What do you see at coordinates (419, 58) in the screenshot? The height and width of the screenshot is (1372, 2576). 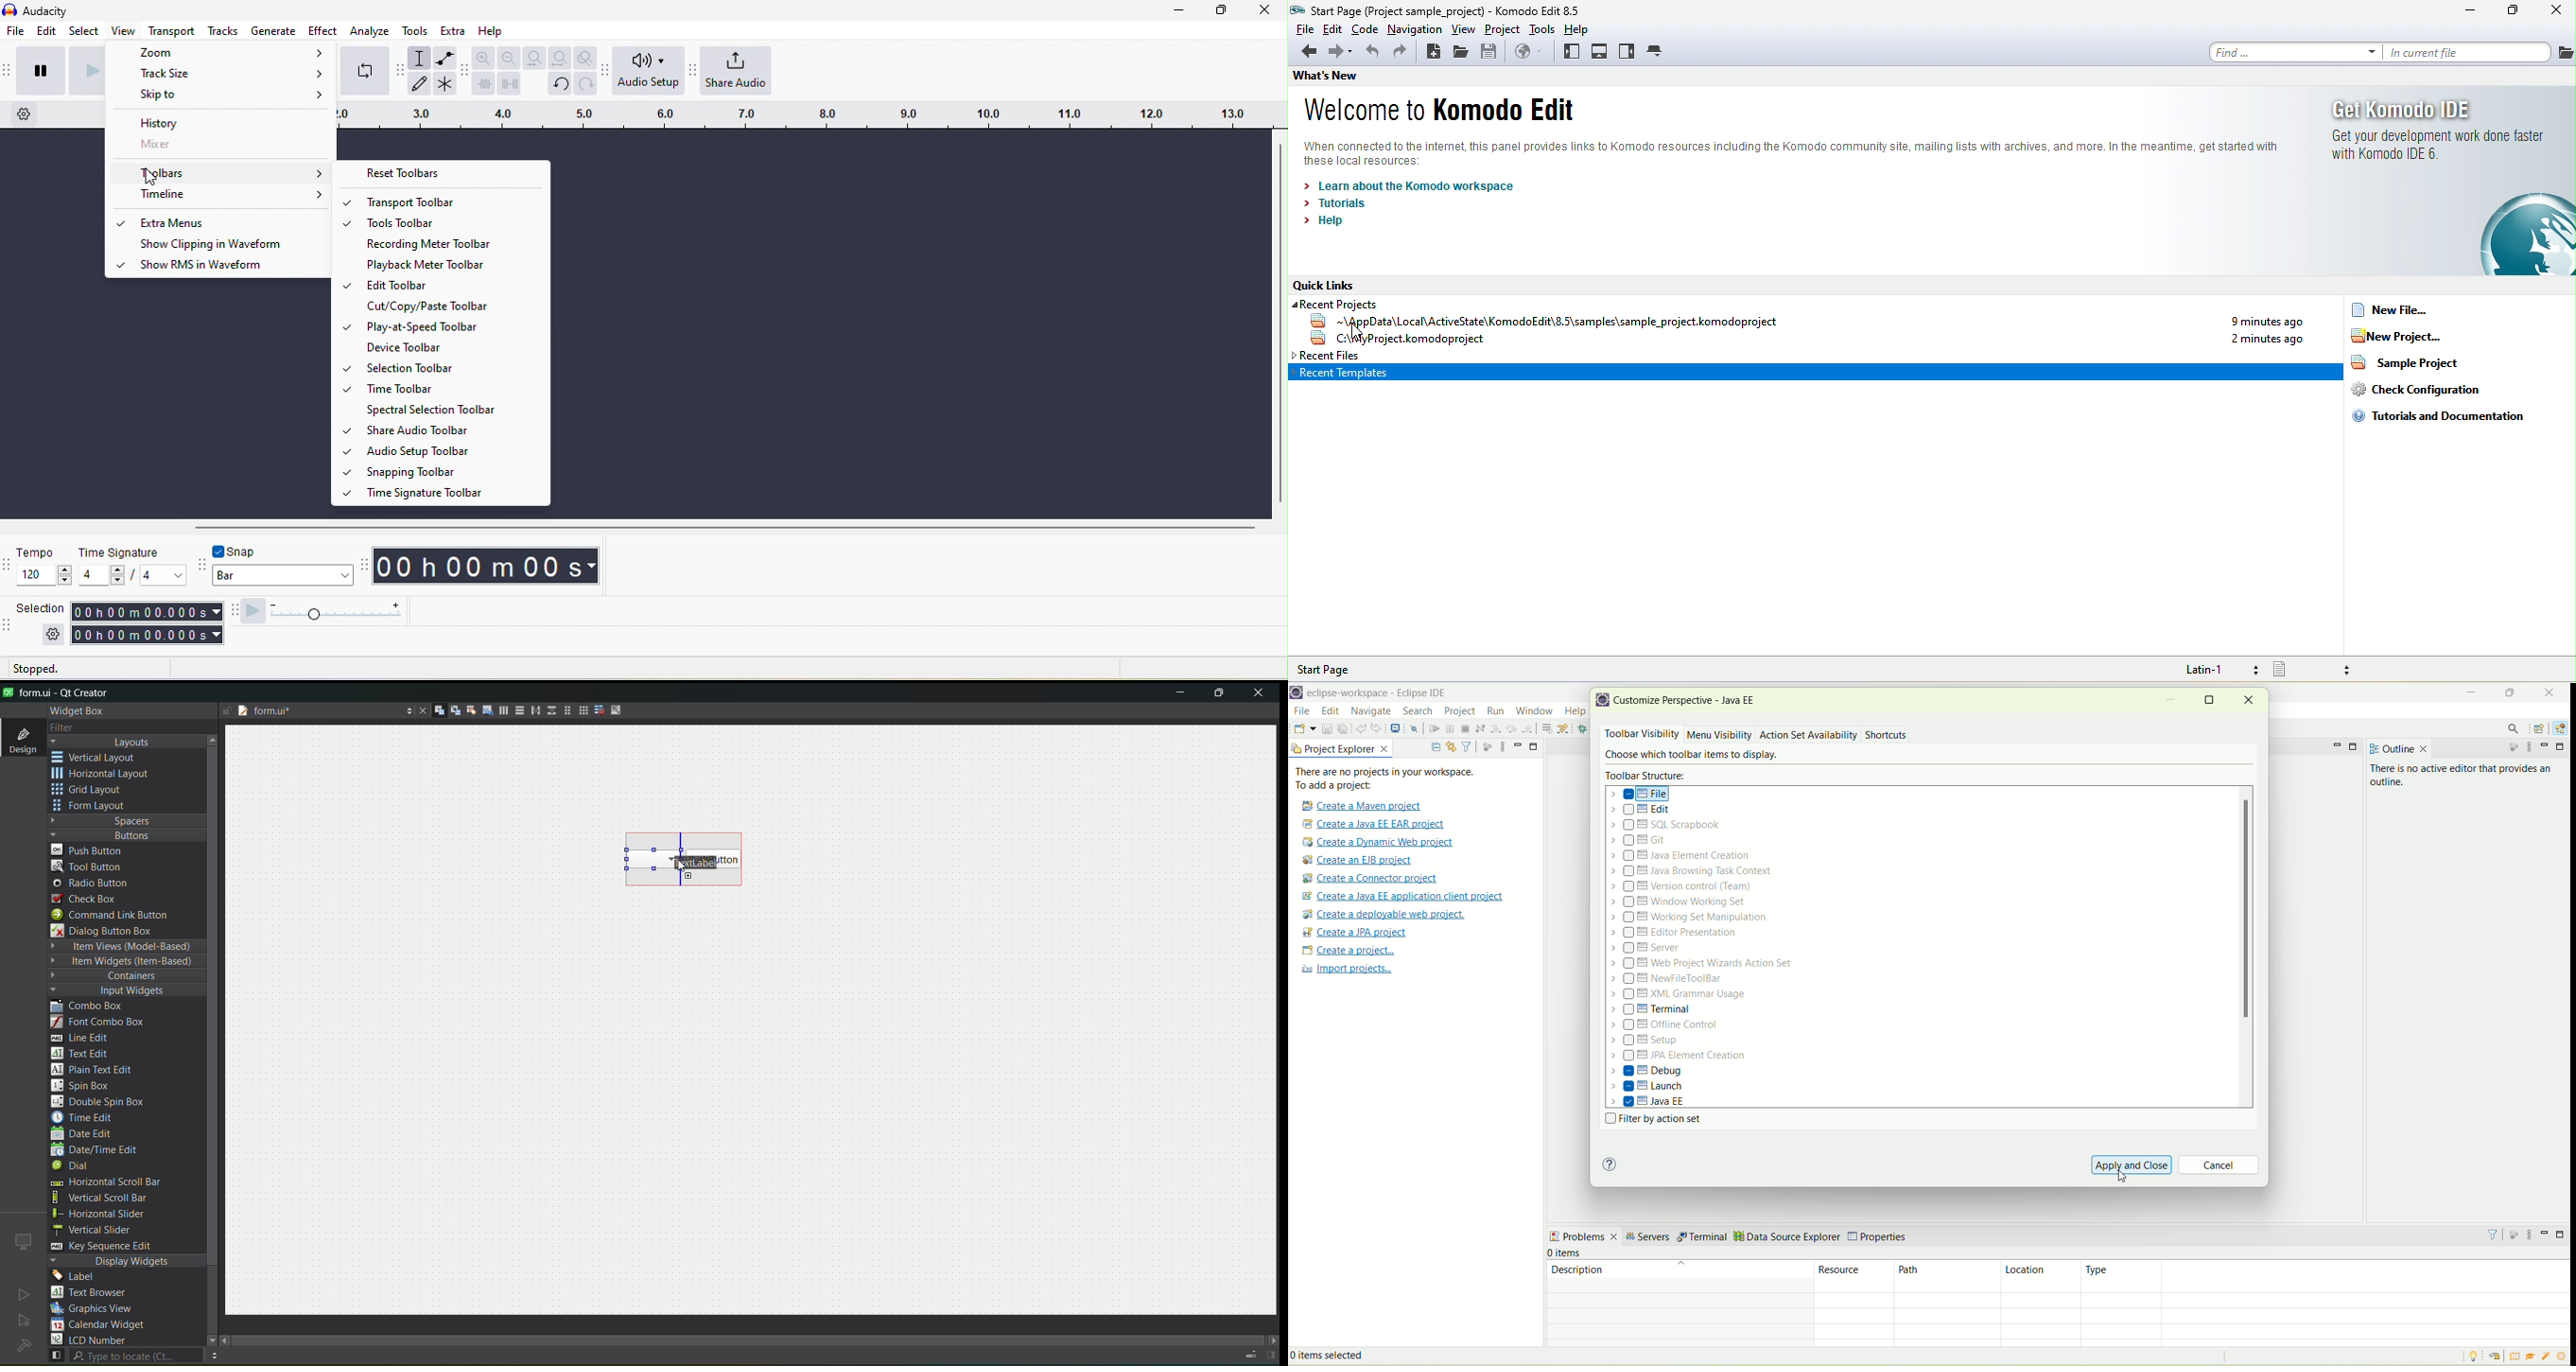 I see `selection tool` at bounding box center [419, 58].